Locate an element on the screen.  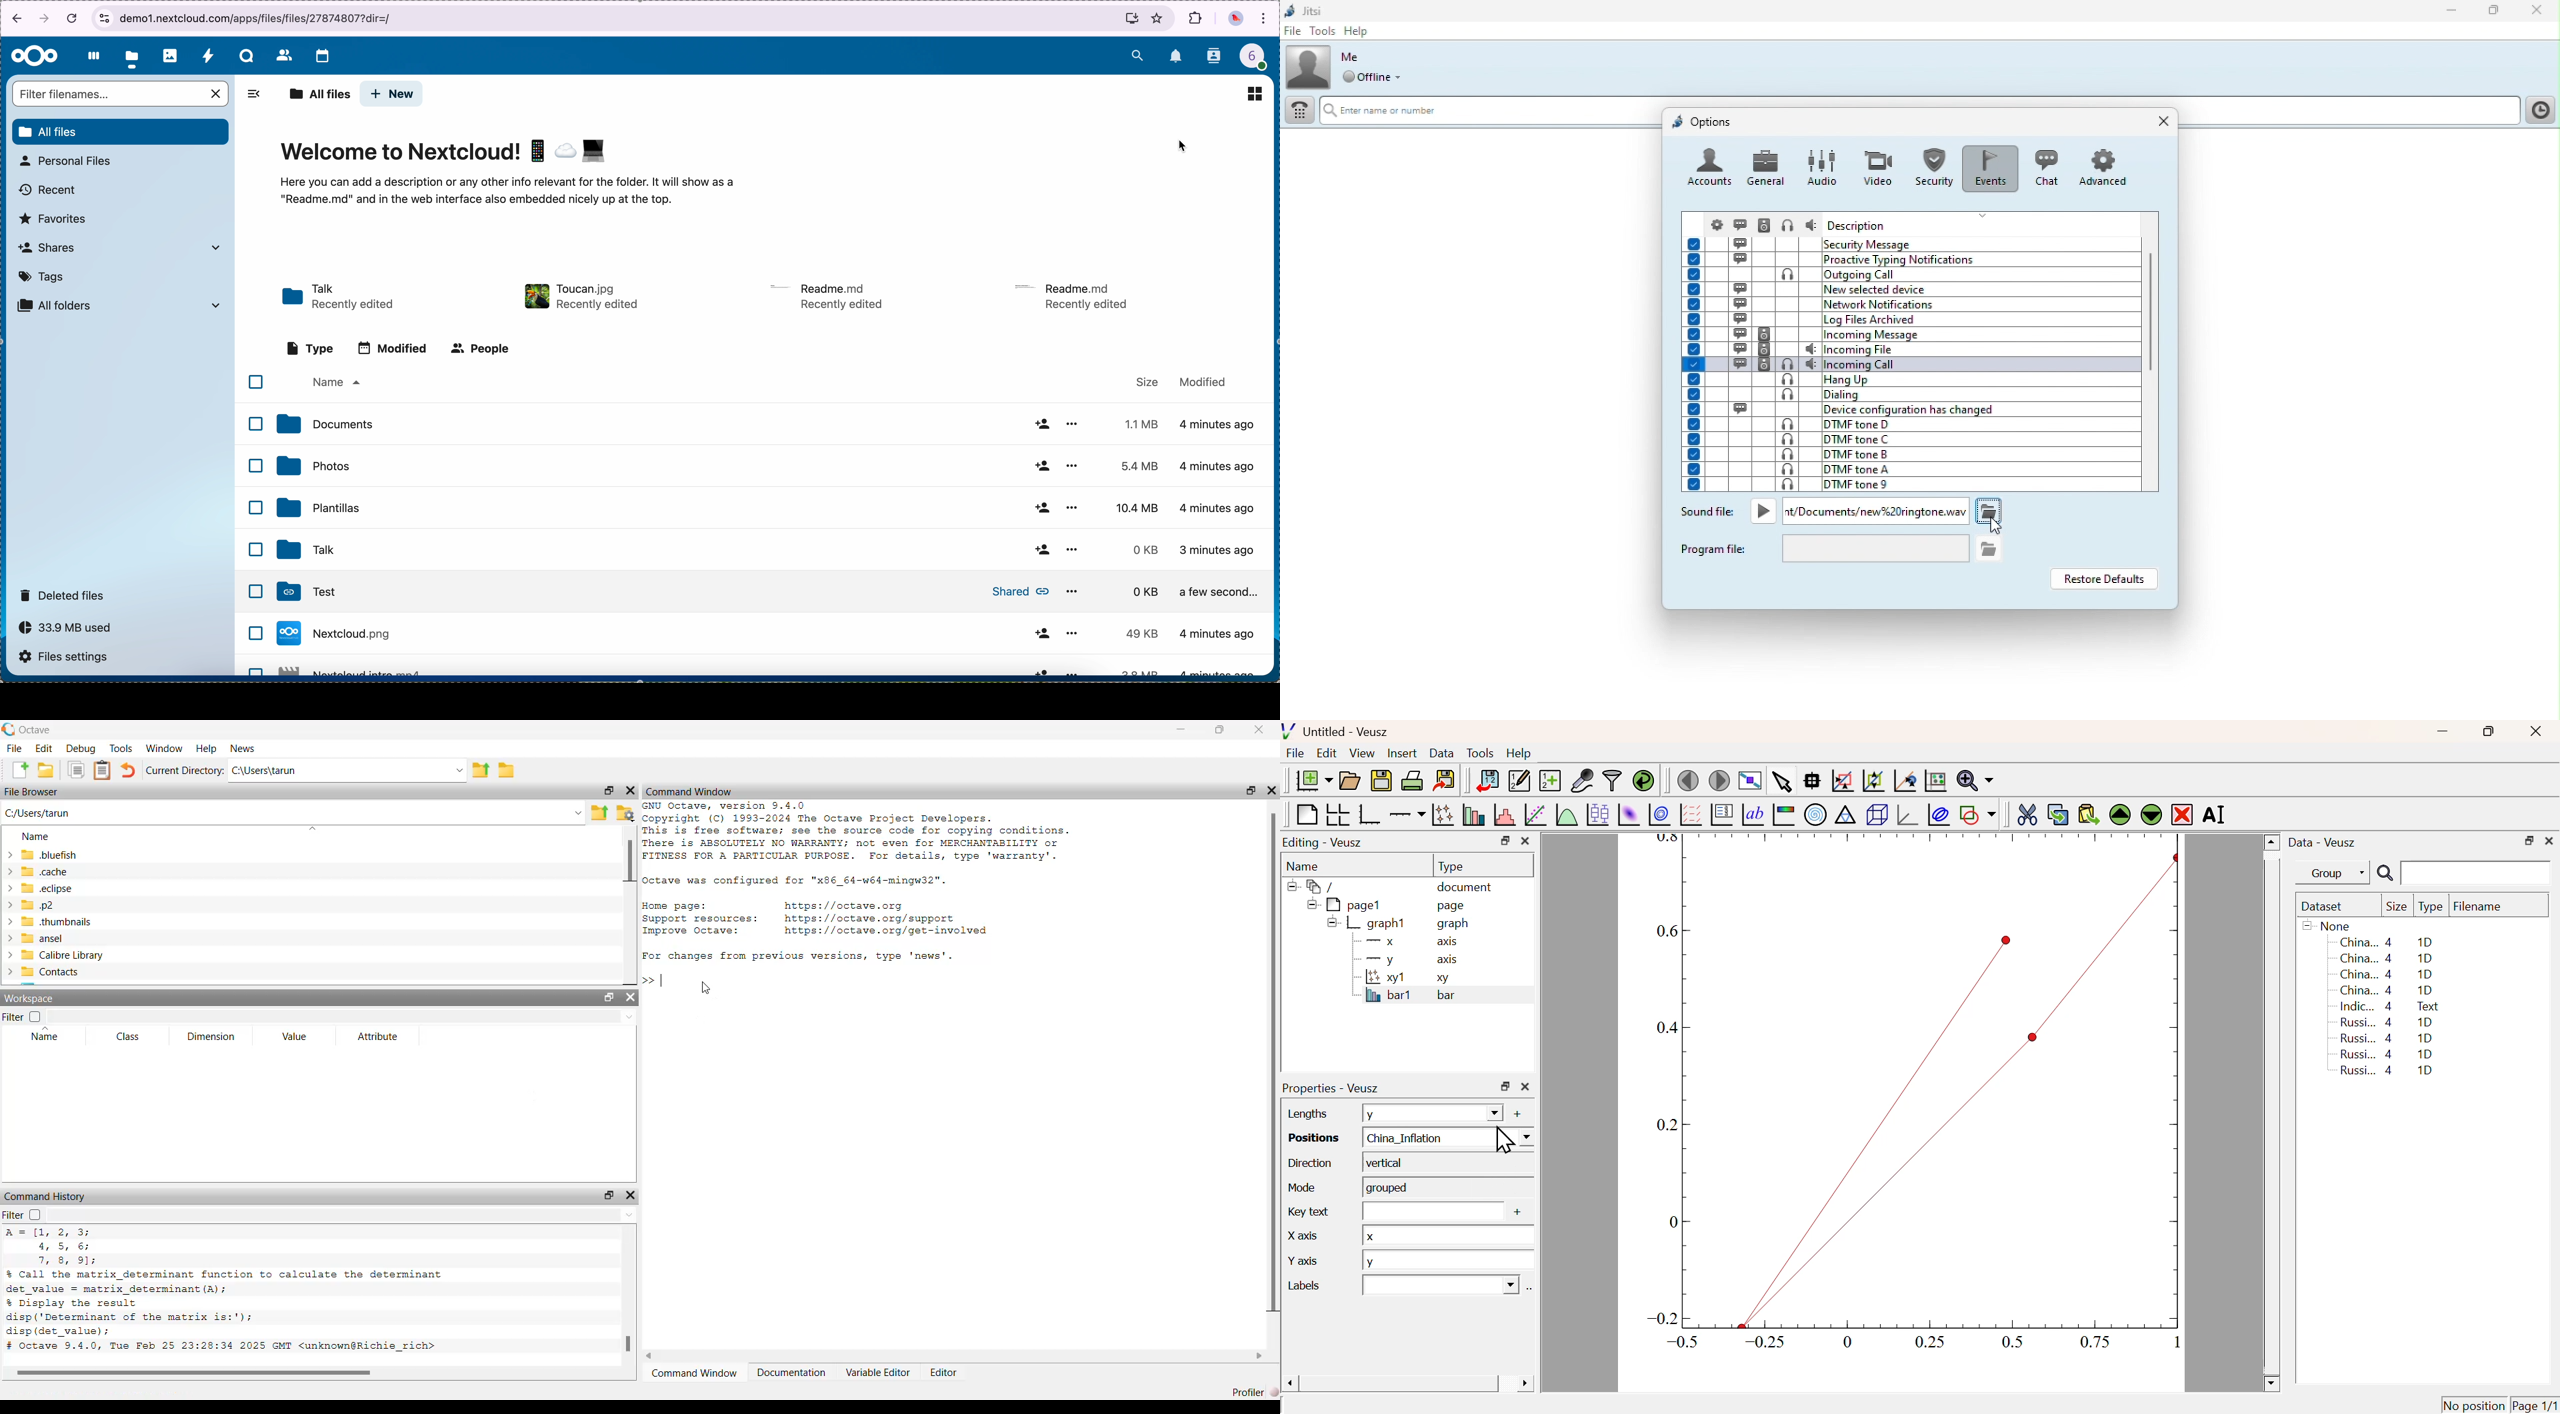
checkboxes is located at coordinates (254, 523).